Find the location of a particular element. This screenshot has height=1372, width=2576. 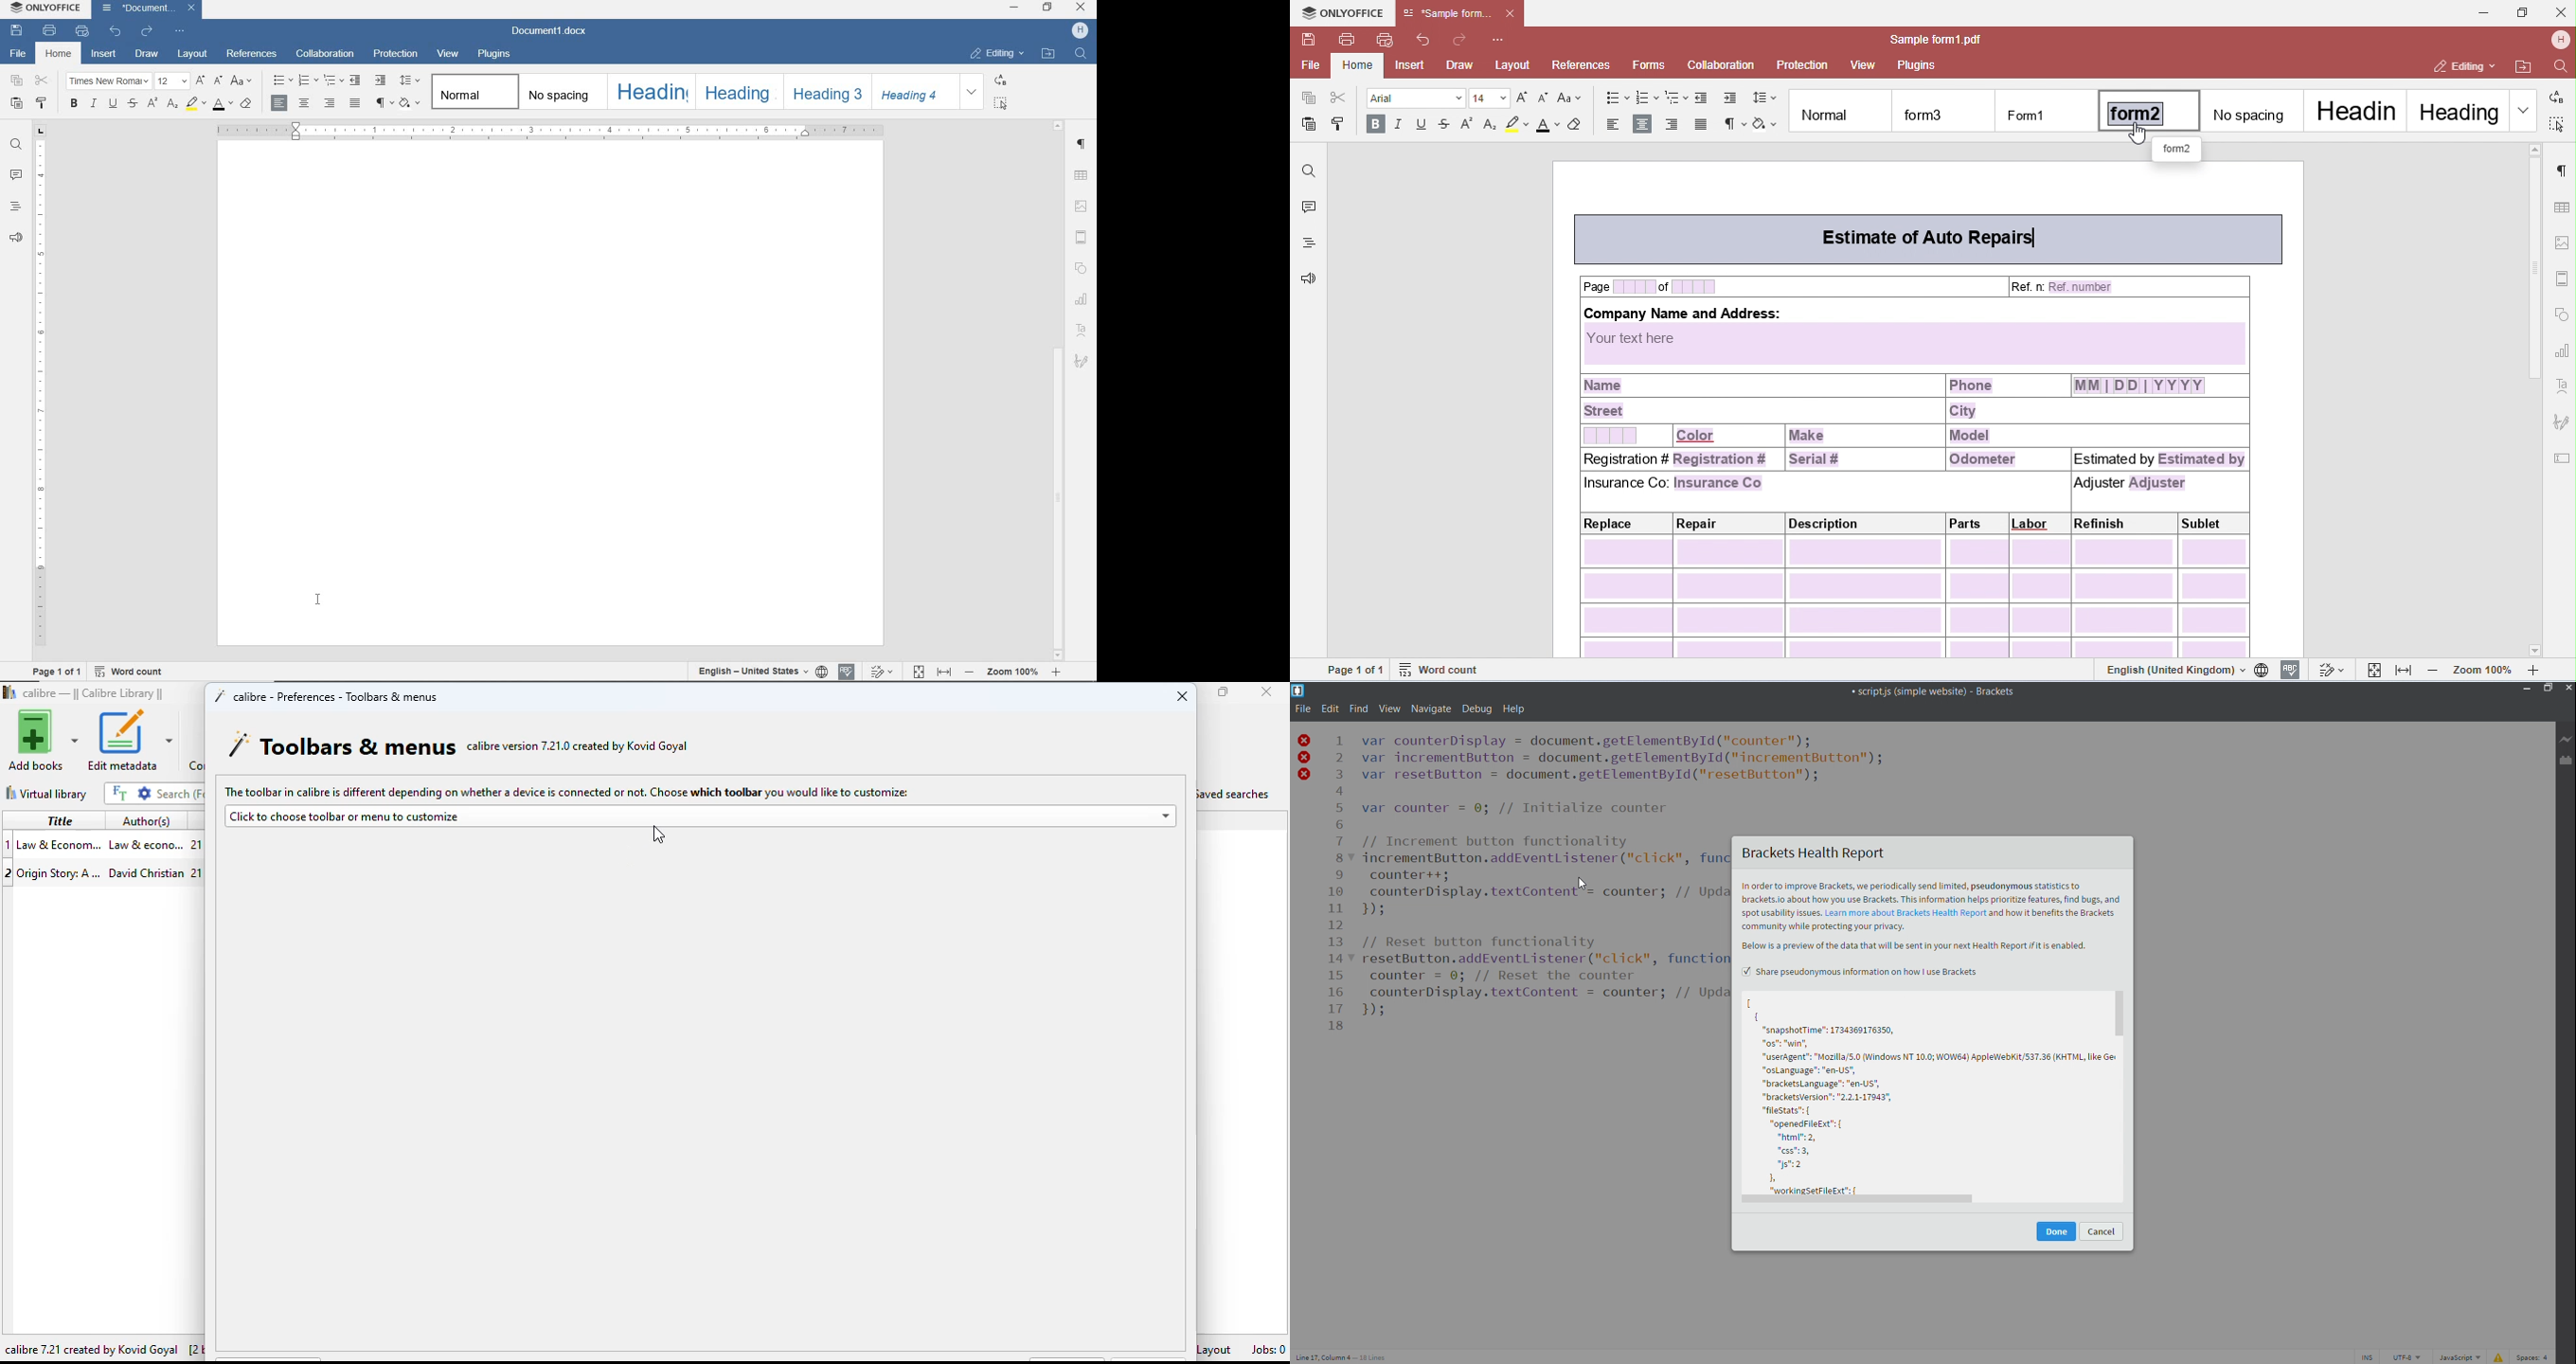

multilevel list is located at coordinates (334, 82).